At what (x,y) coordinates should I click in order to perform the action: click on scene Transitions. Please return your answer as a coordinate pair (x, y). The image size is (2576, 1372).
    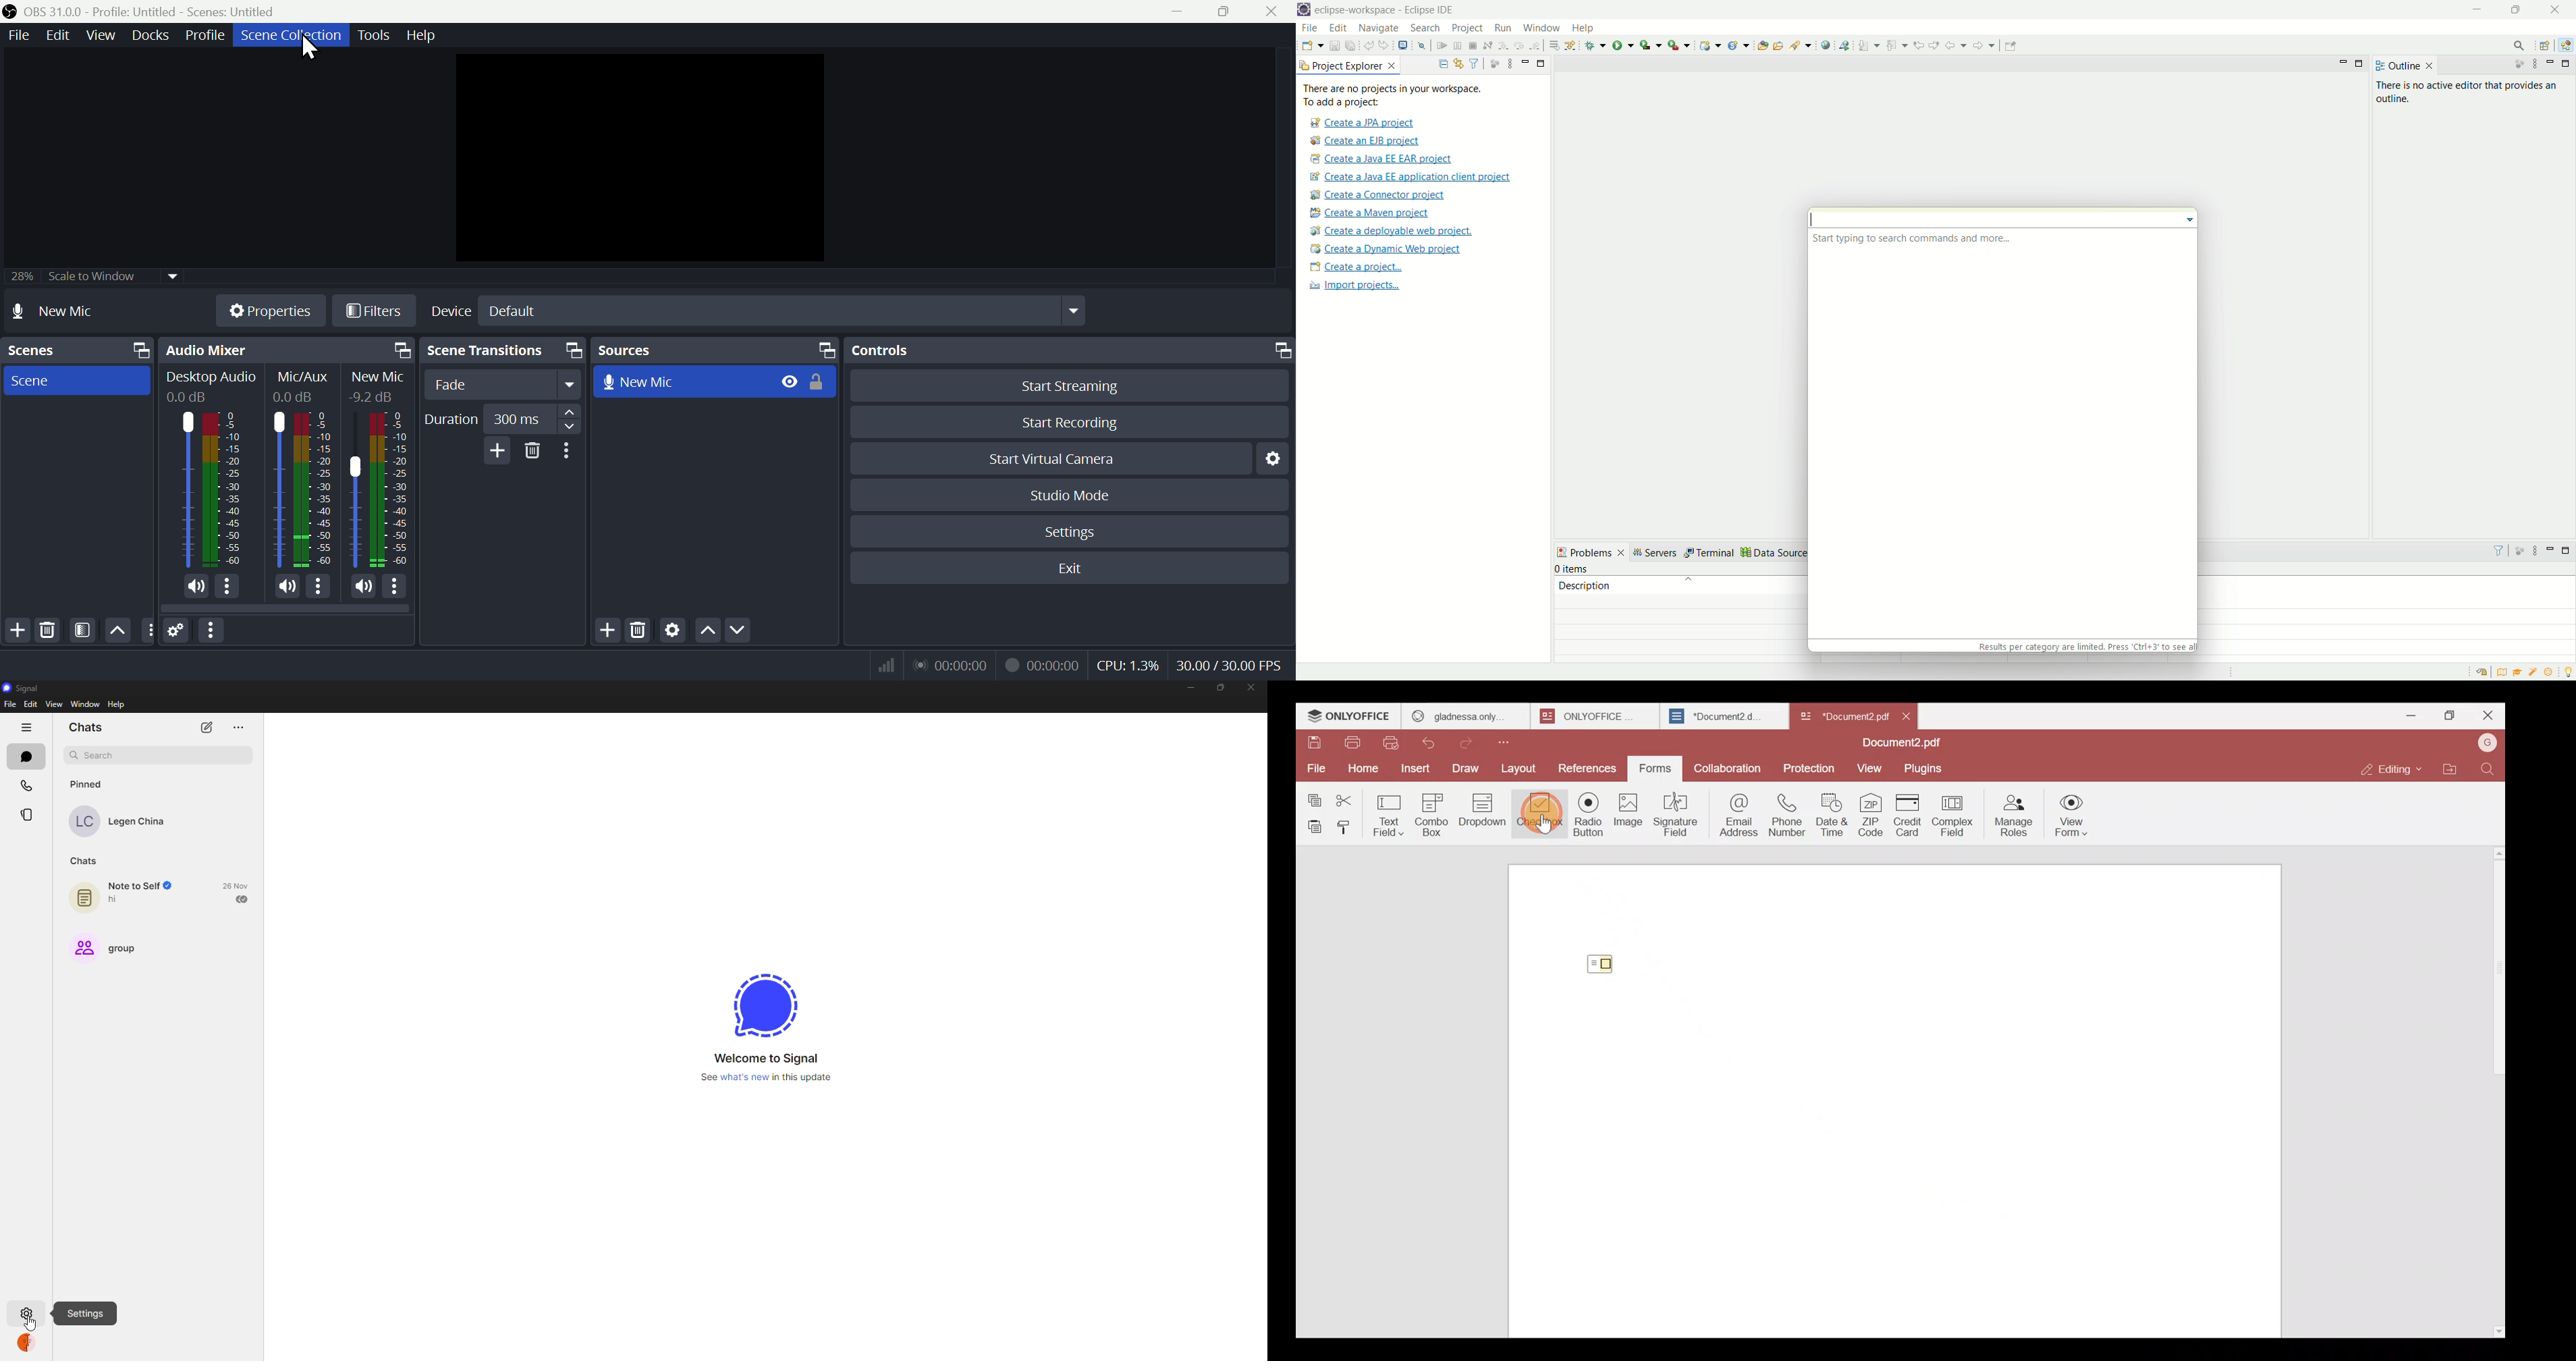
    Looking at the image, I should click on (504, 348).